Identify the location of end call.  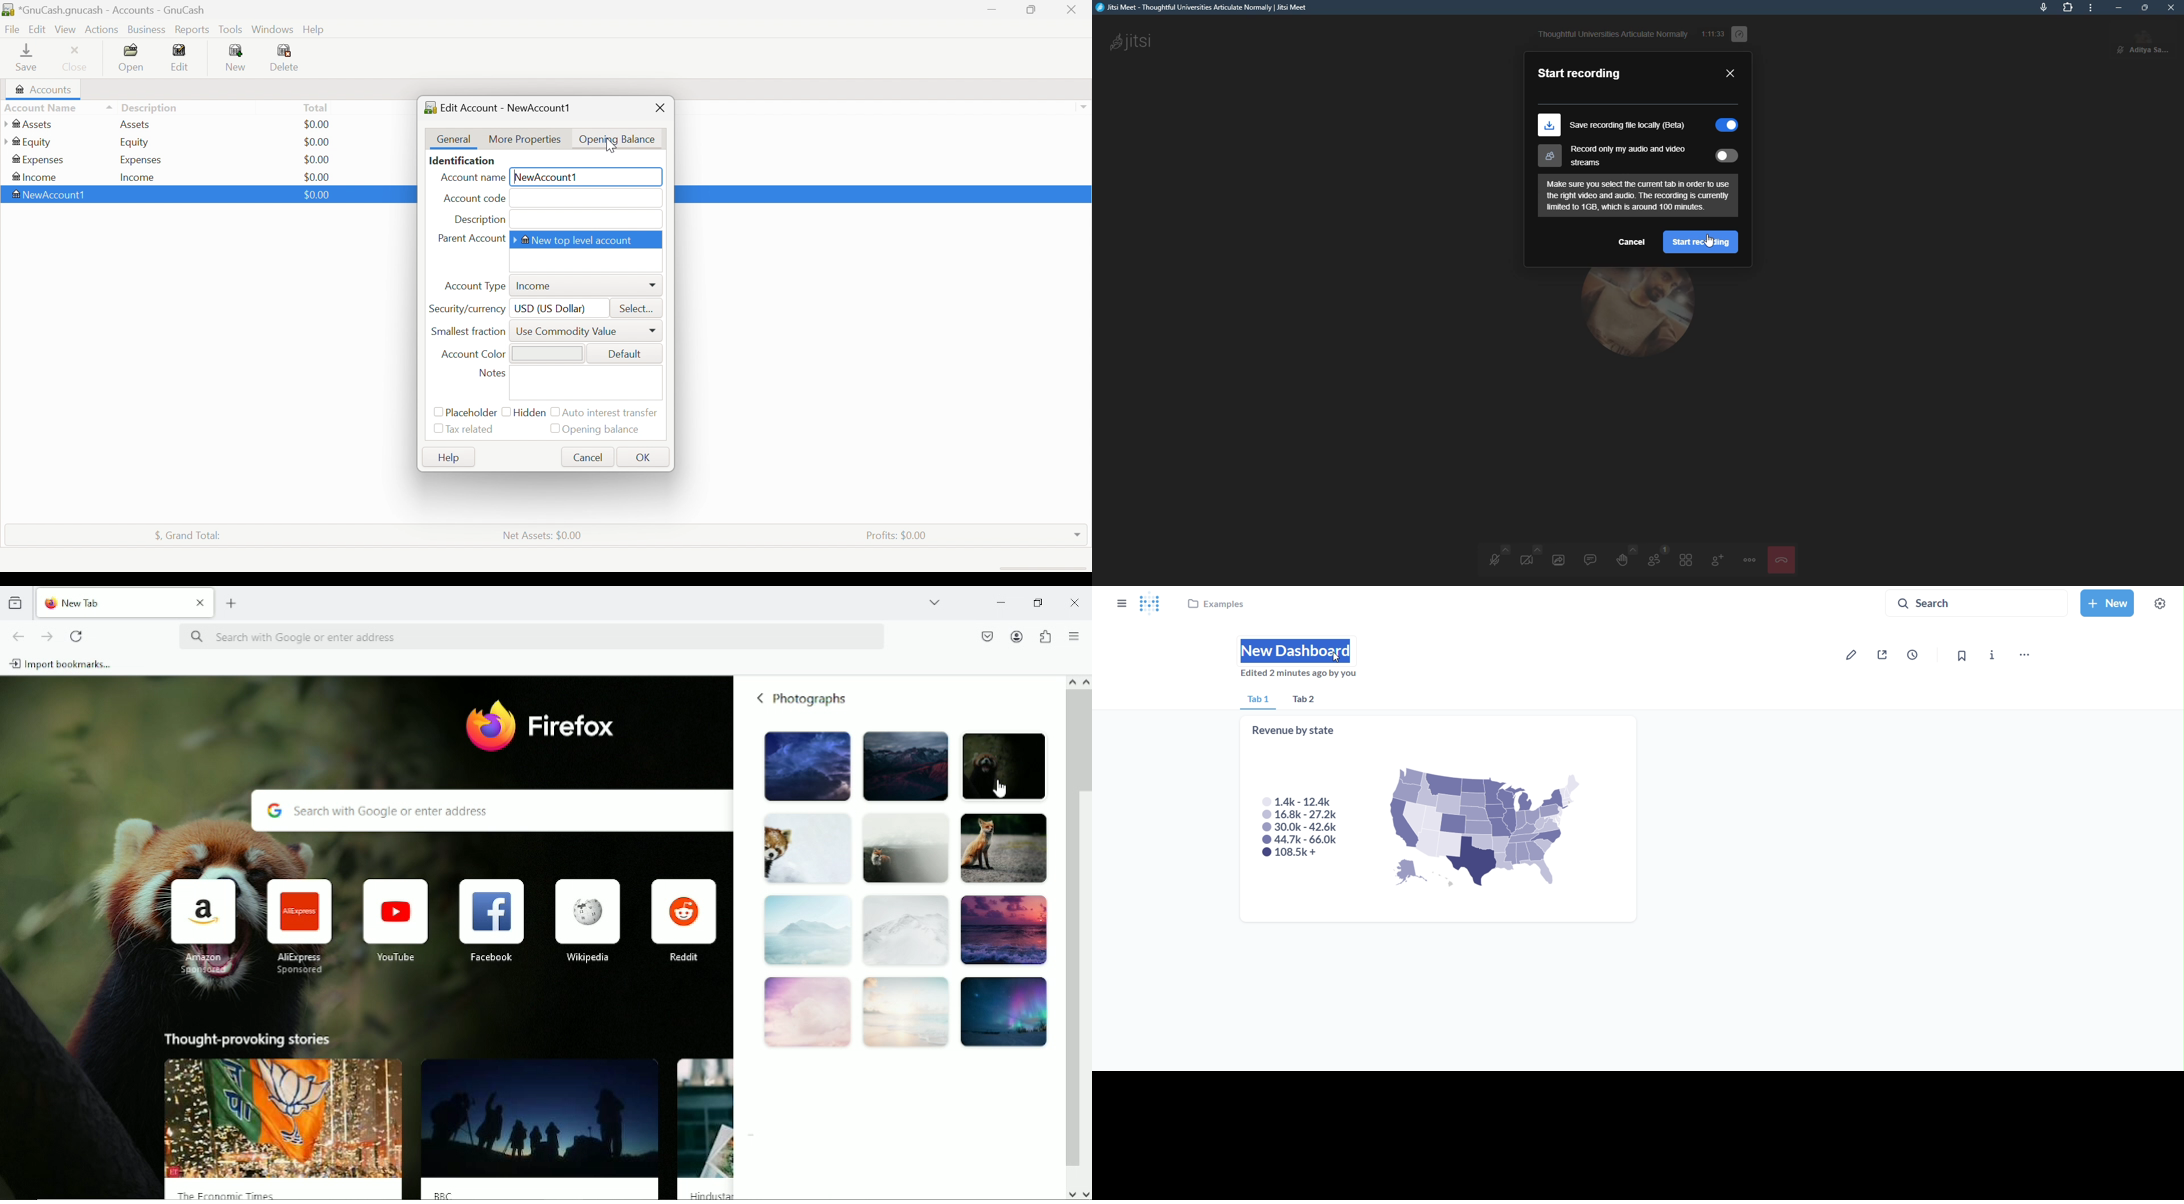
(1782, 562).